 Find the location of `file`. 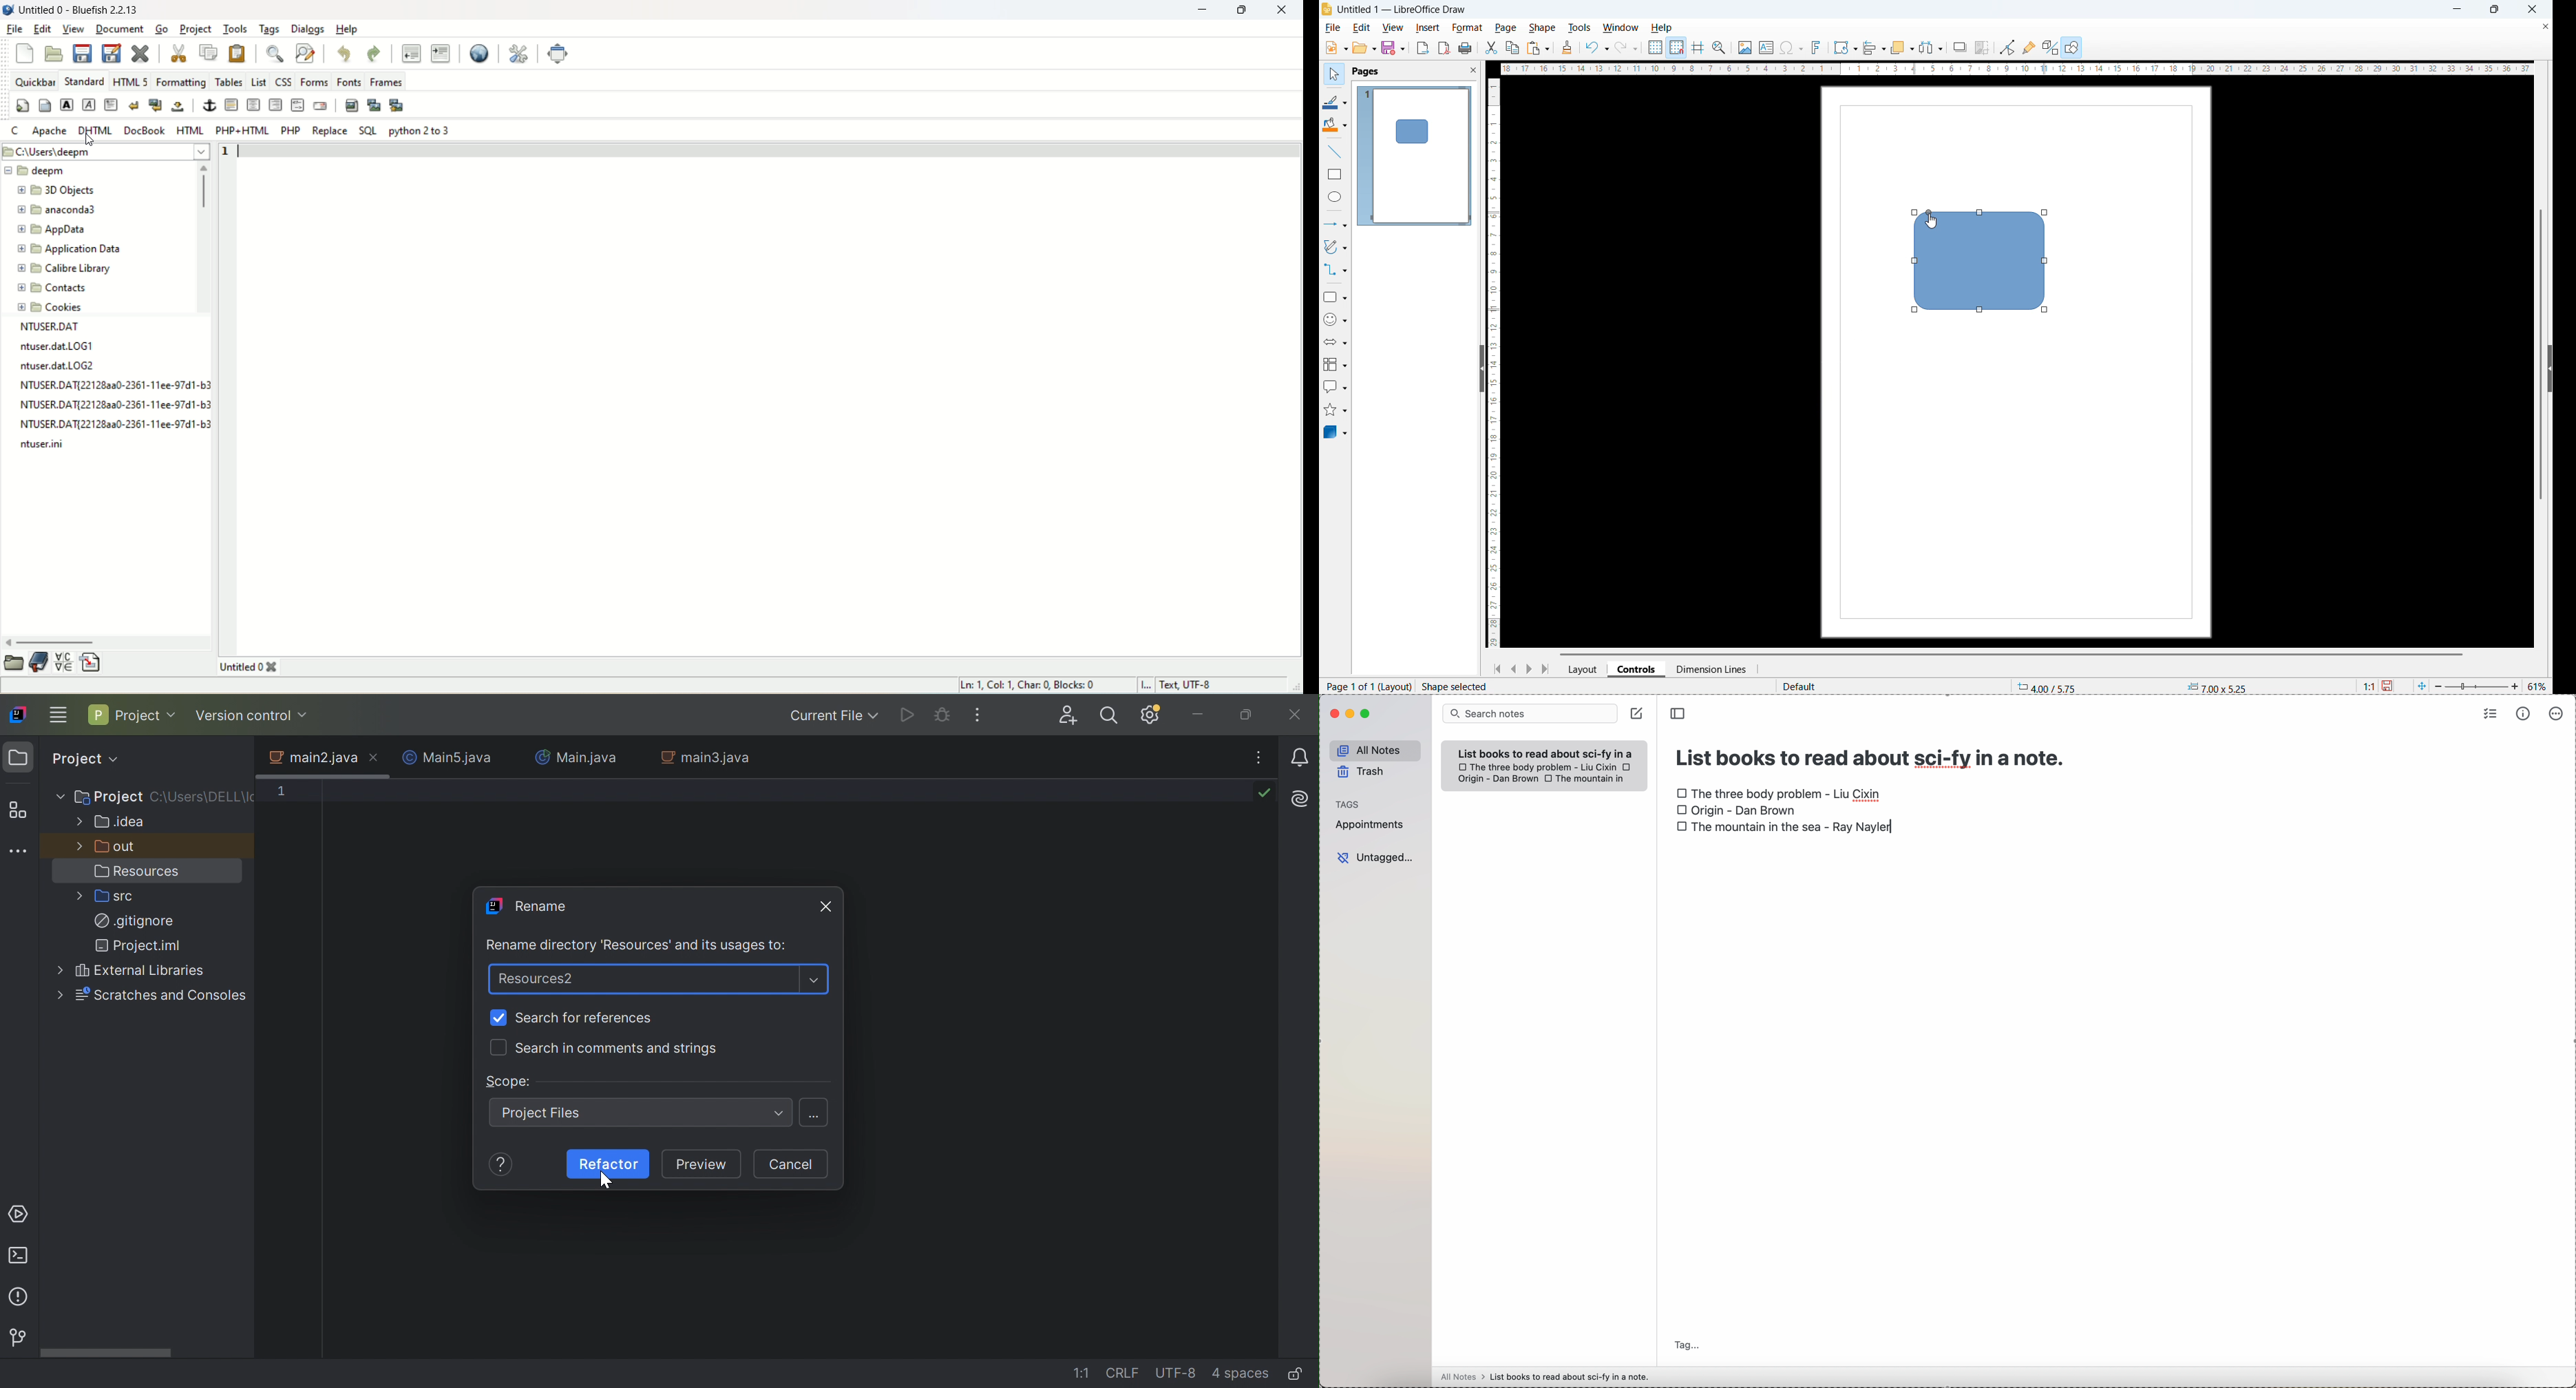

file is located at coordinates (12, 29).